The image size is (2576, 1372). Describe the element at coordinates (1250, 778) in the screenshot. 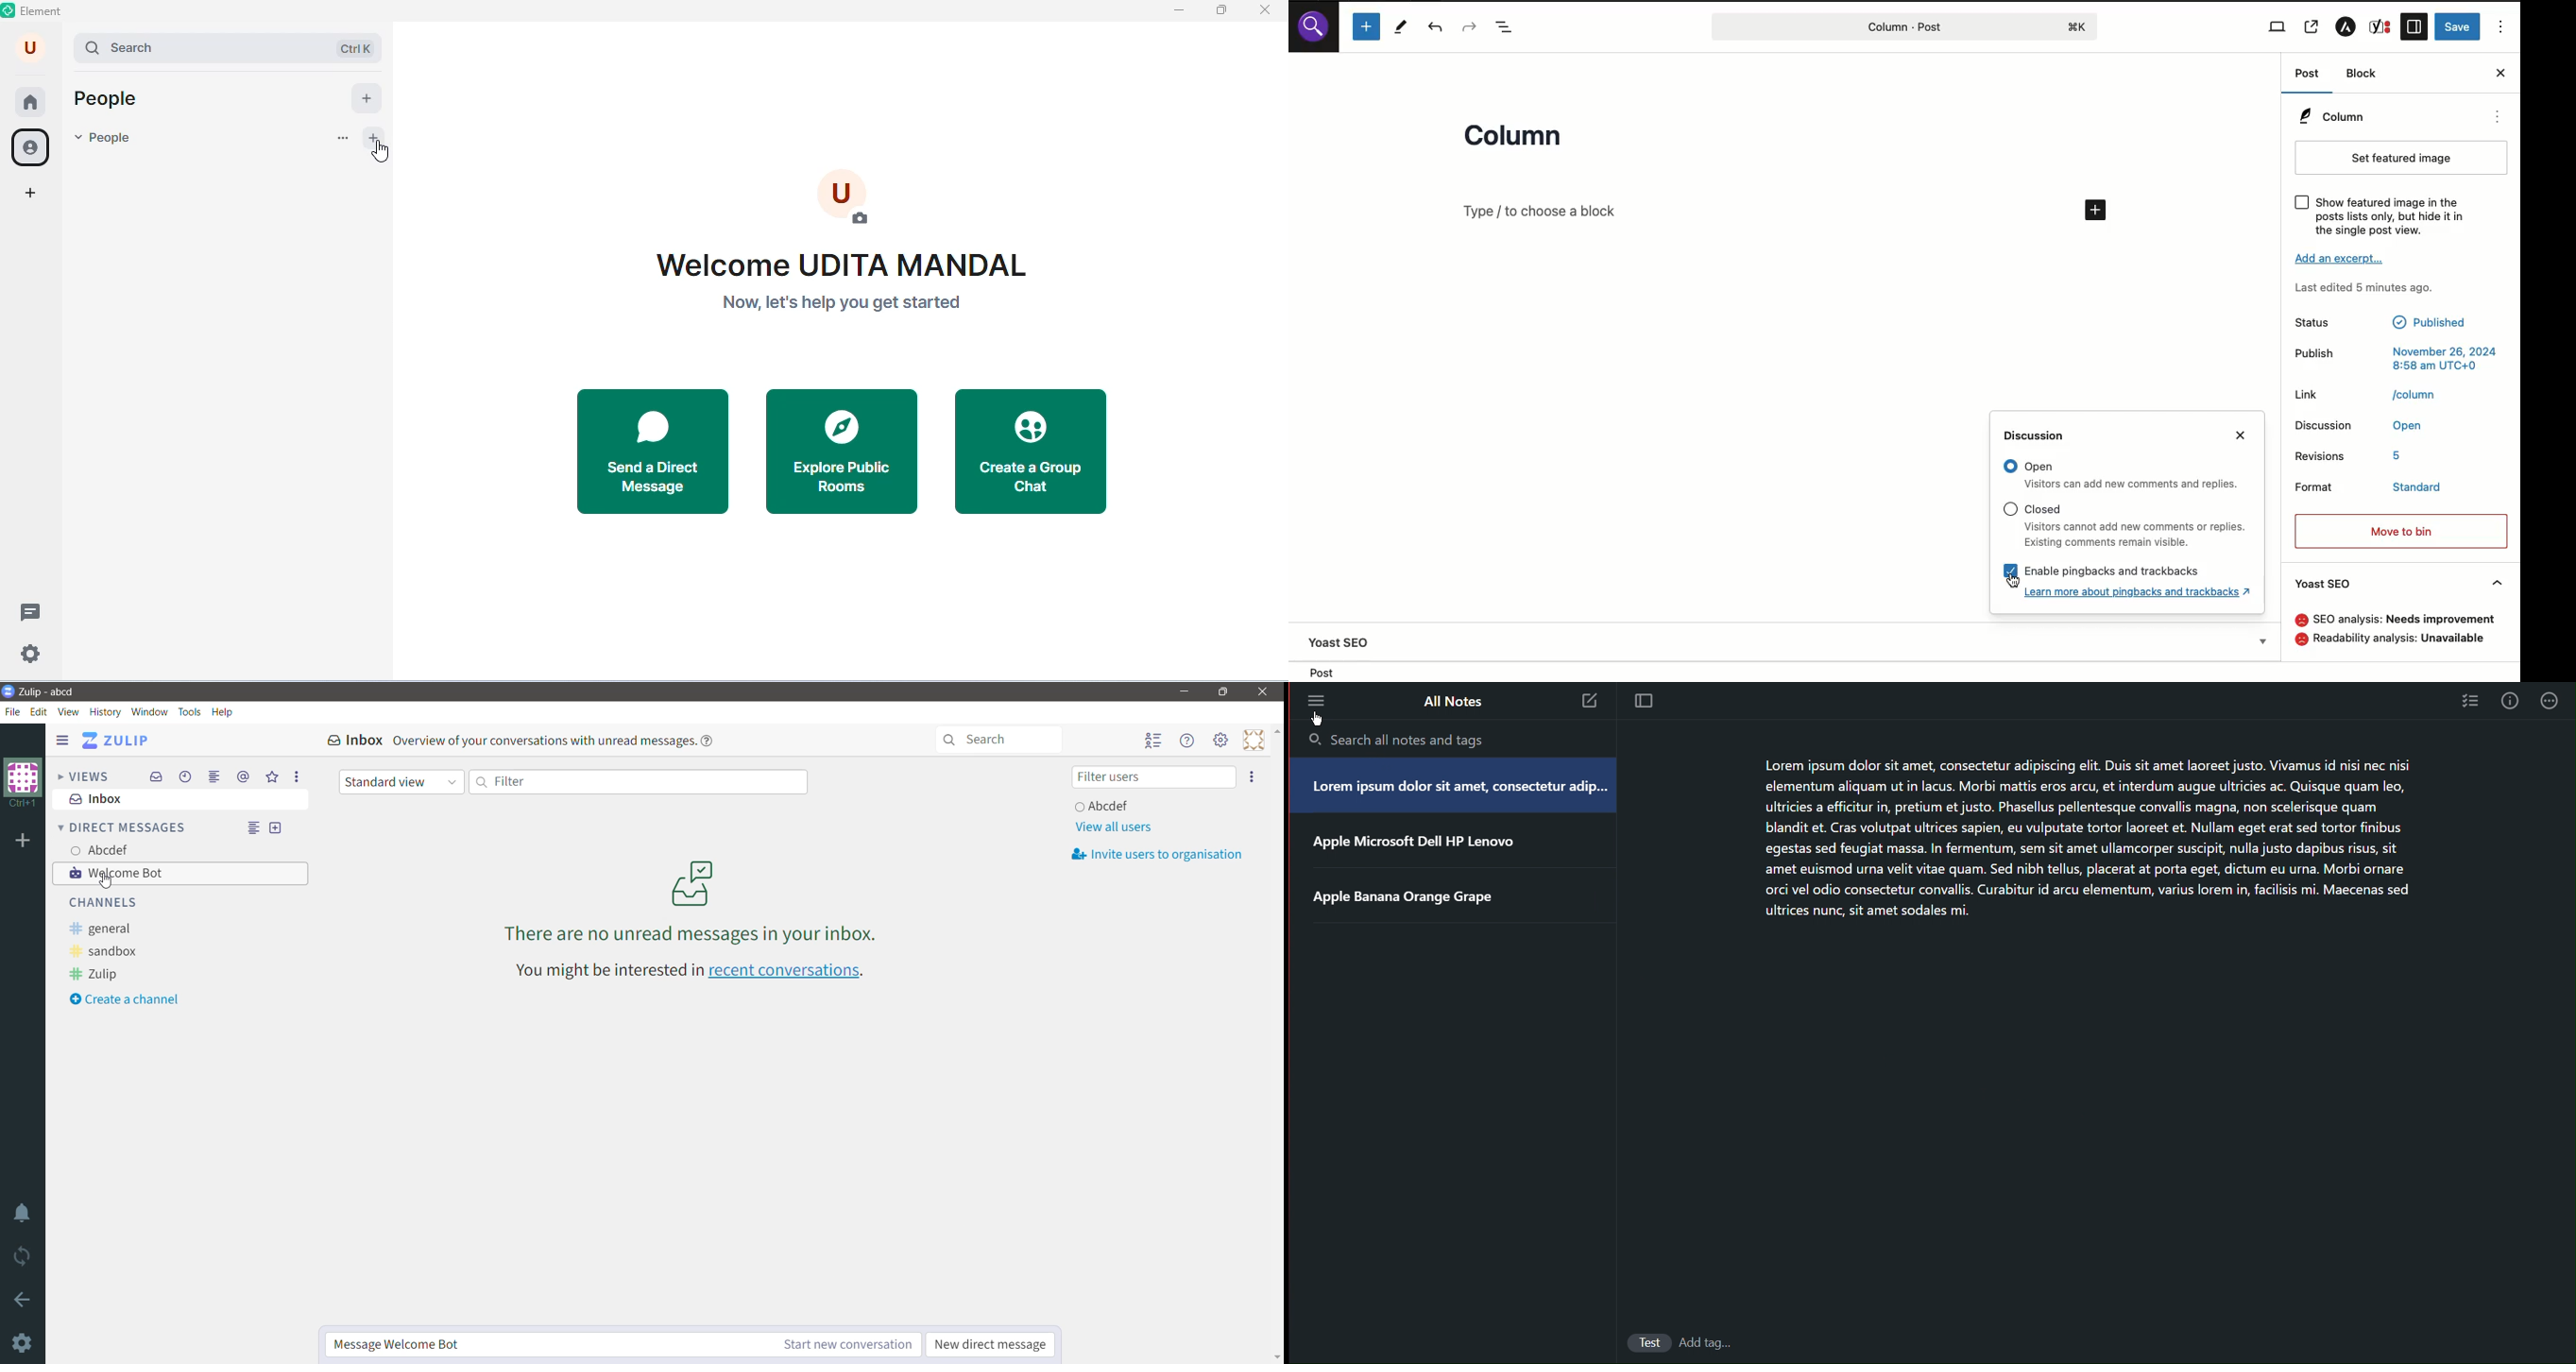

I see `Invite users to organization` at that location.